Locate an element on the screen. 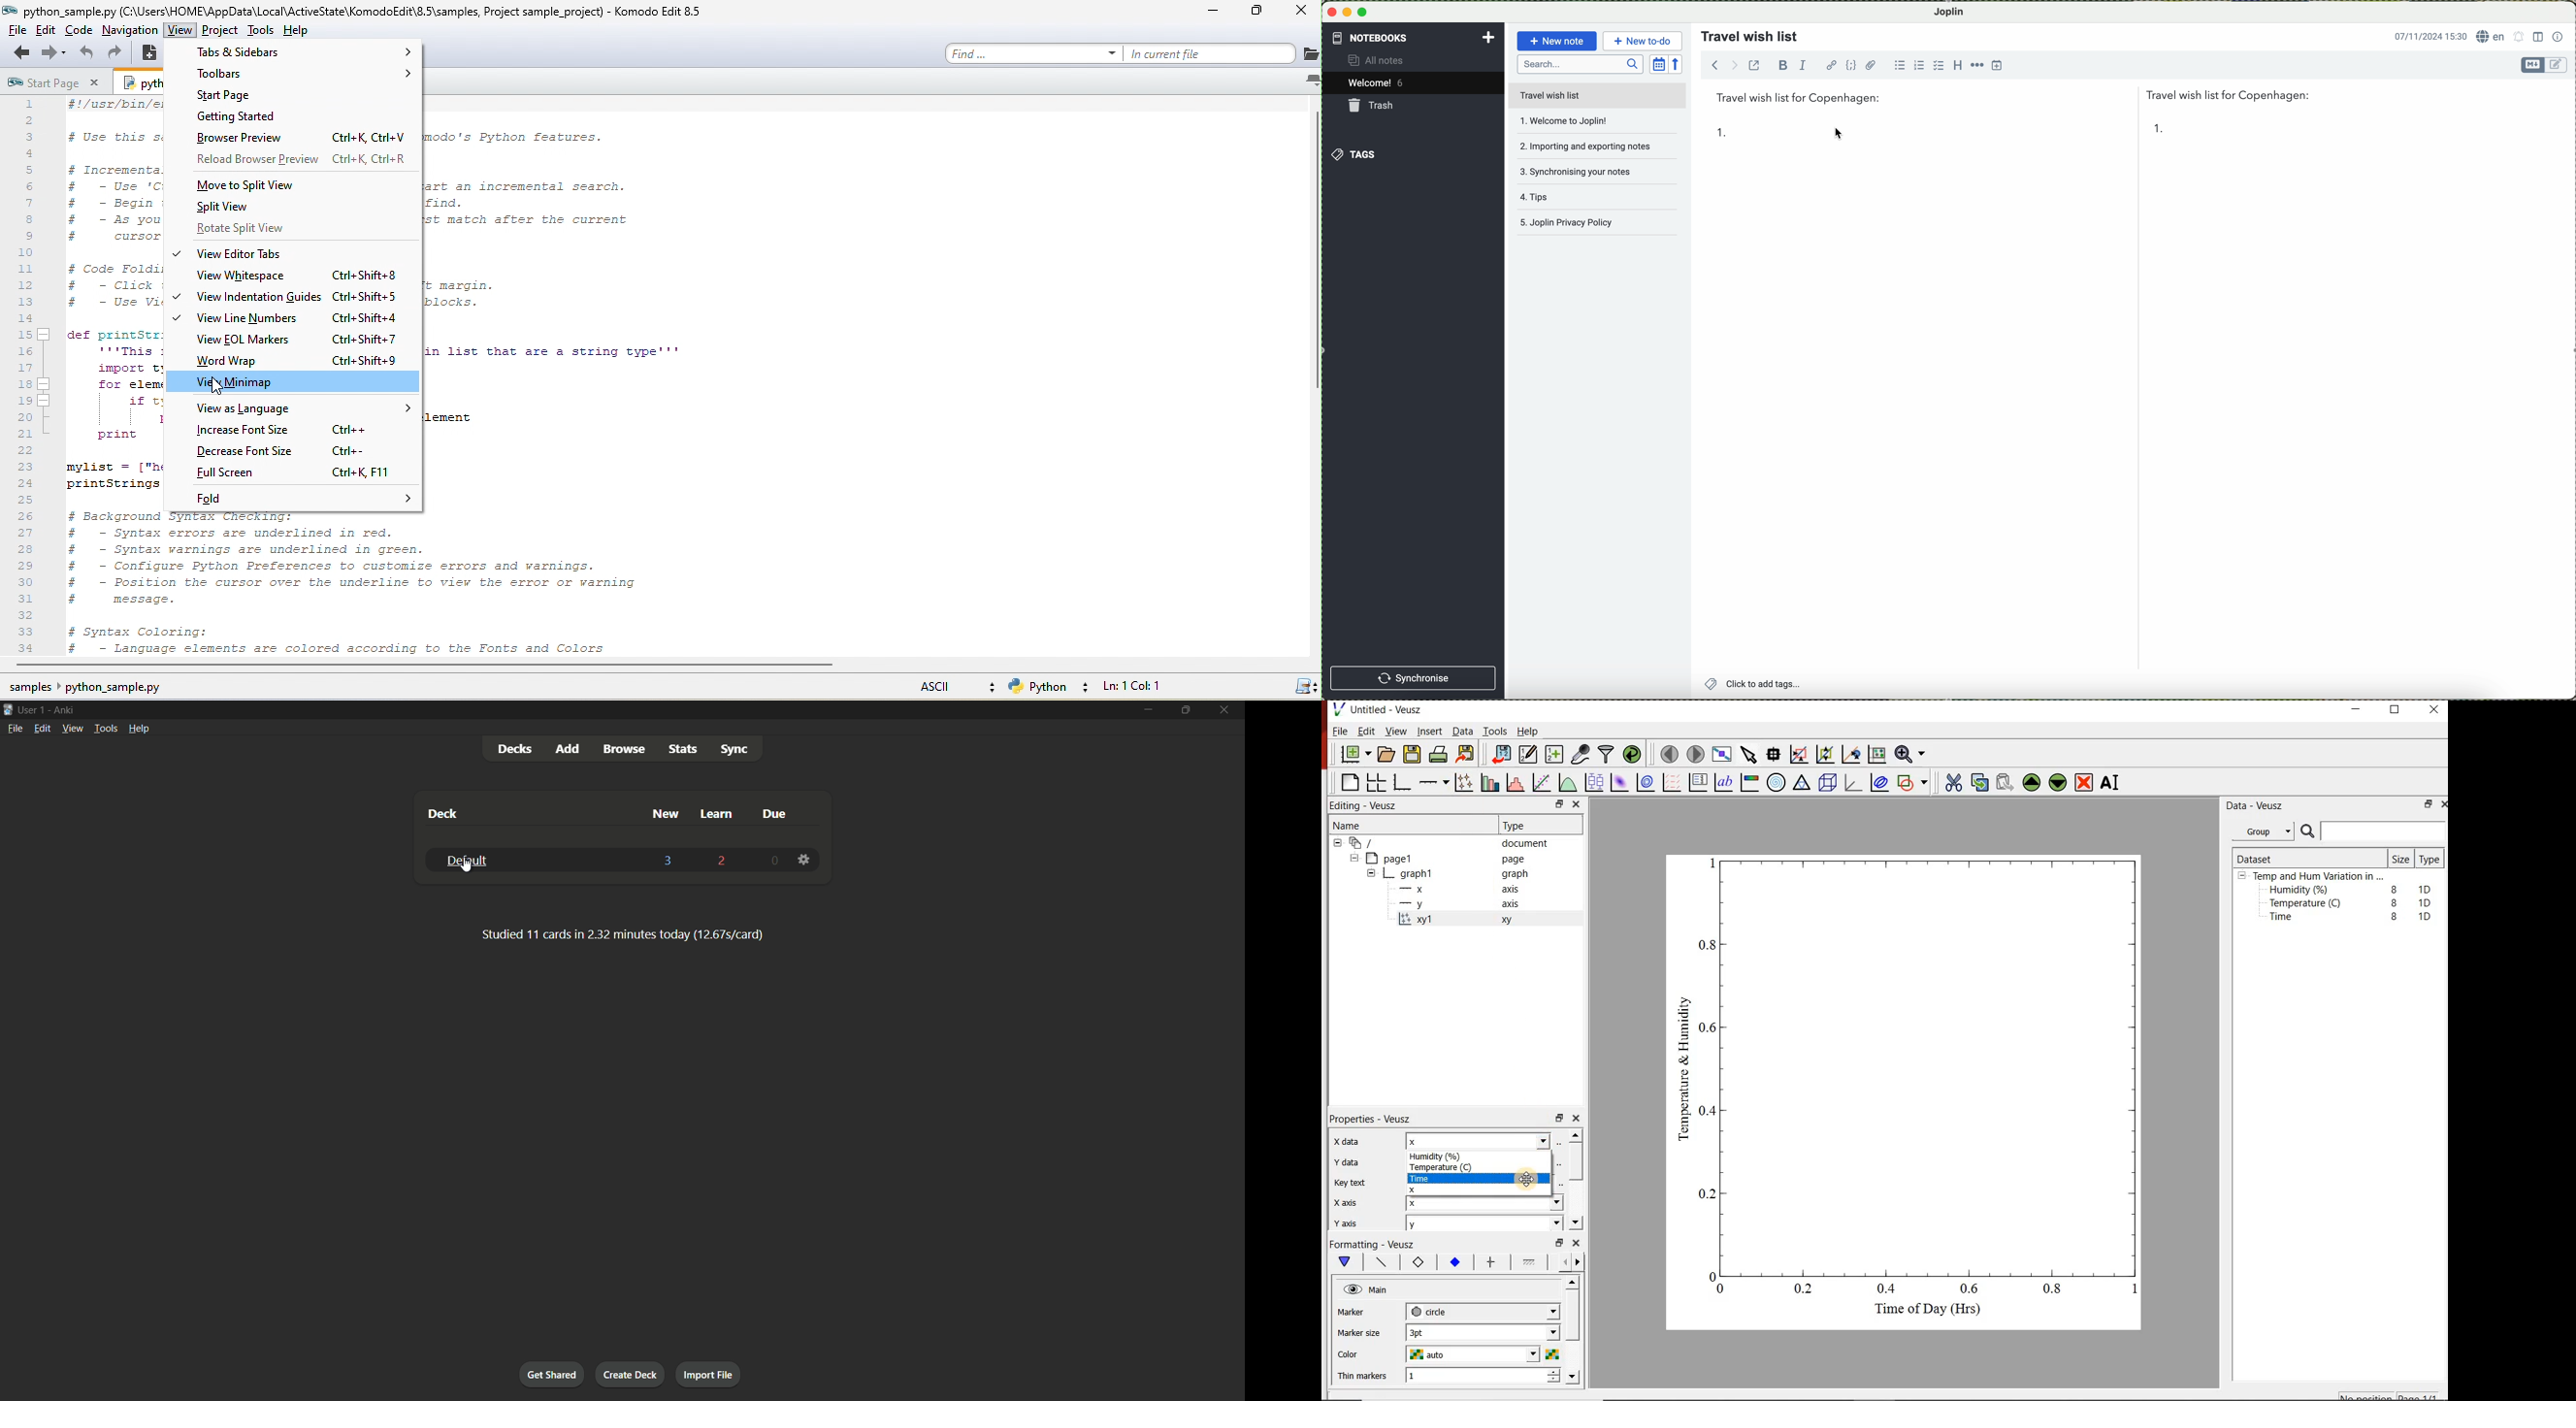 The height and width of the screenshot is (1428, 2576). new is located at coordinates (666, 813).